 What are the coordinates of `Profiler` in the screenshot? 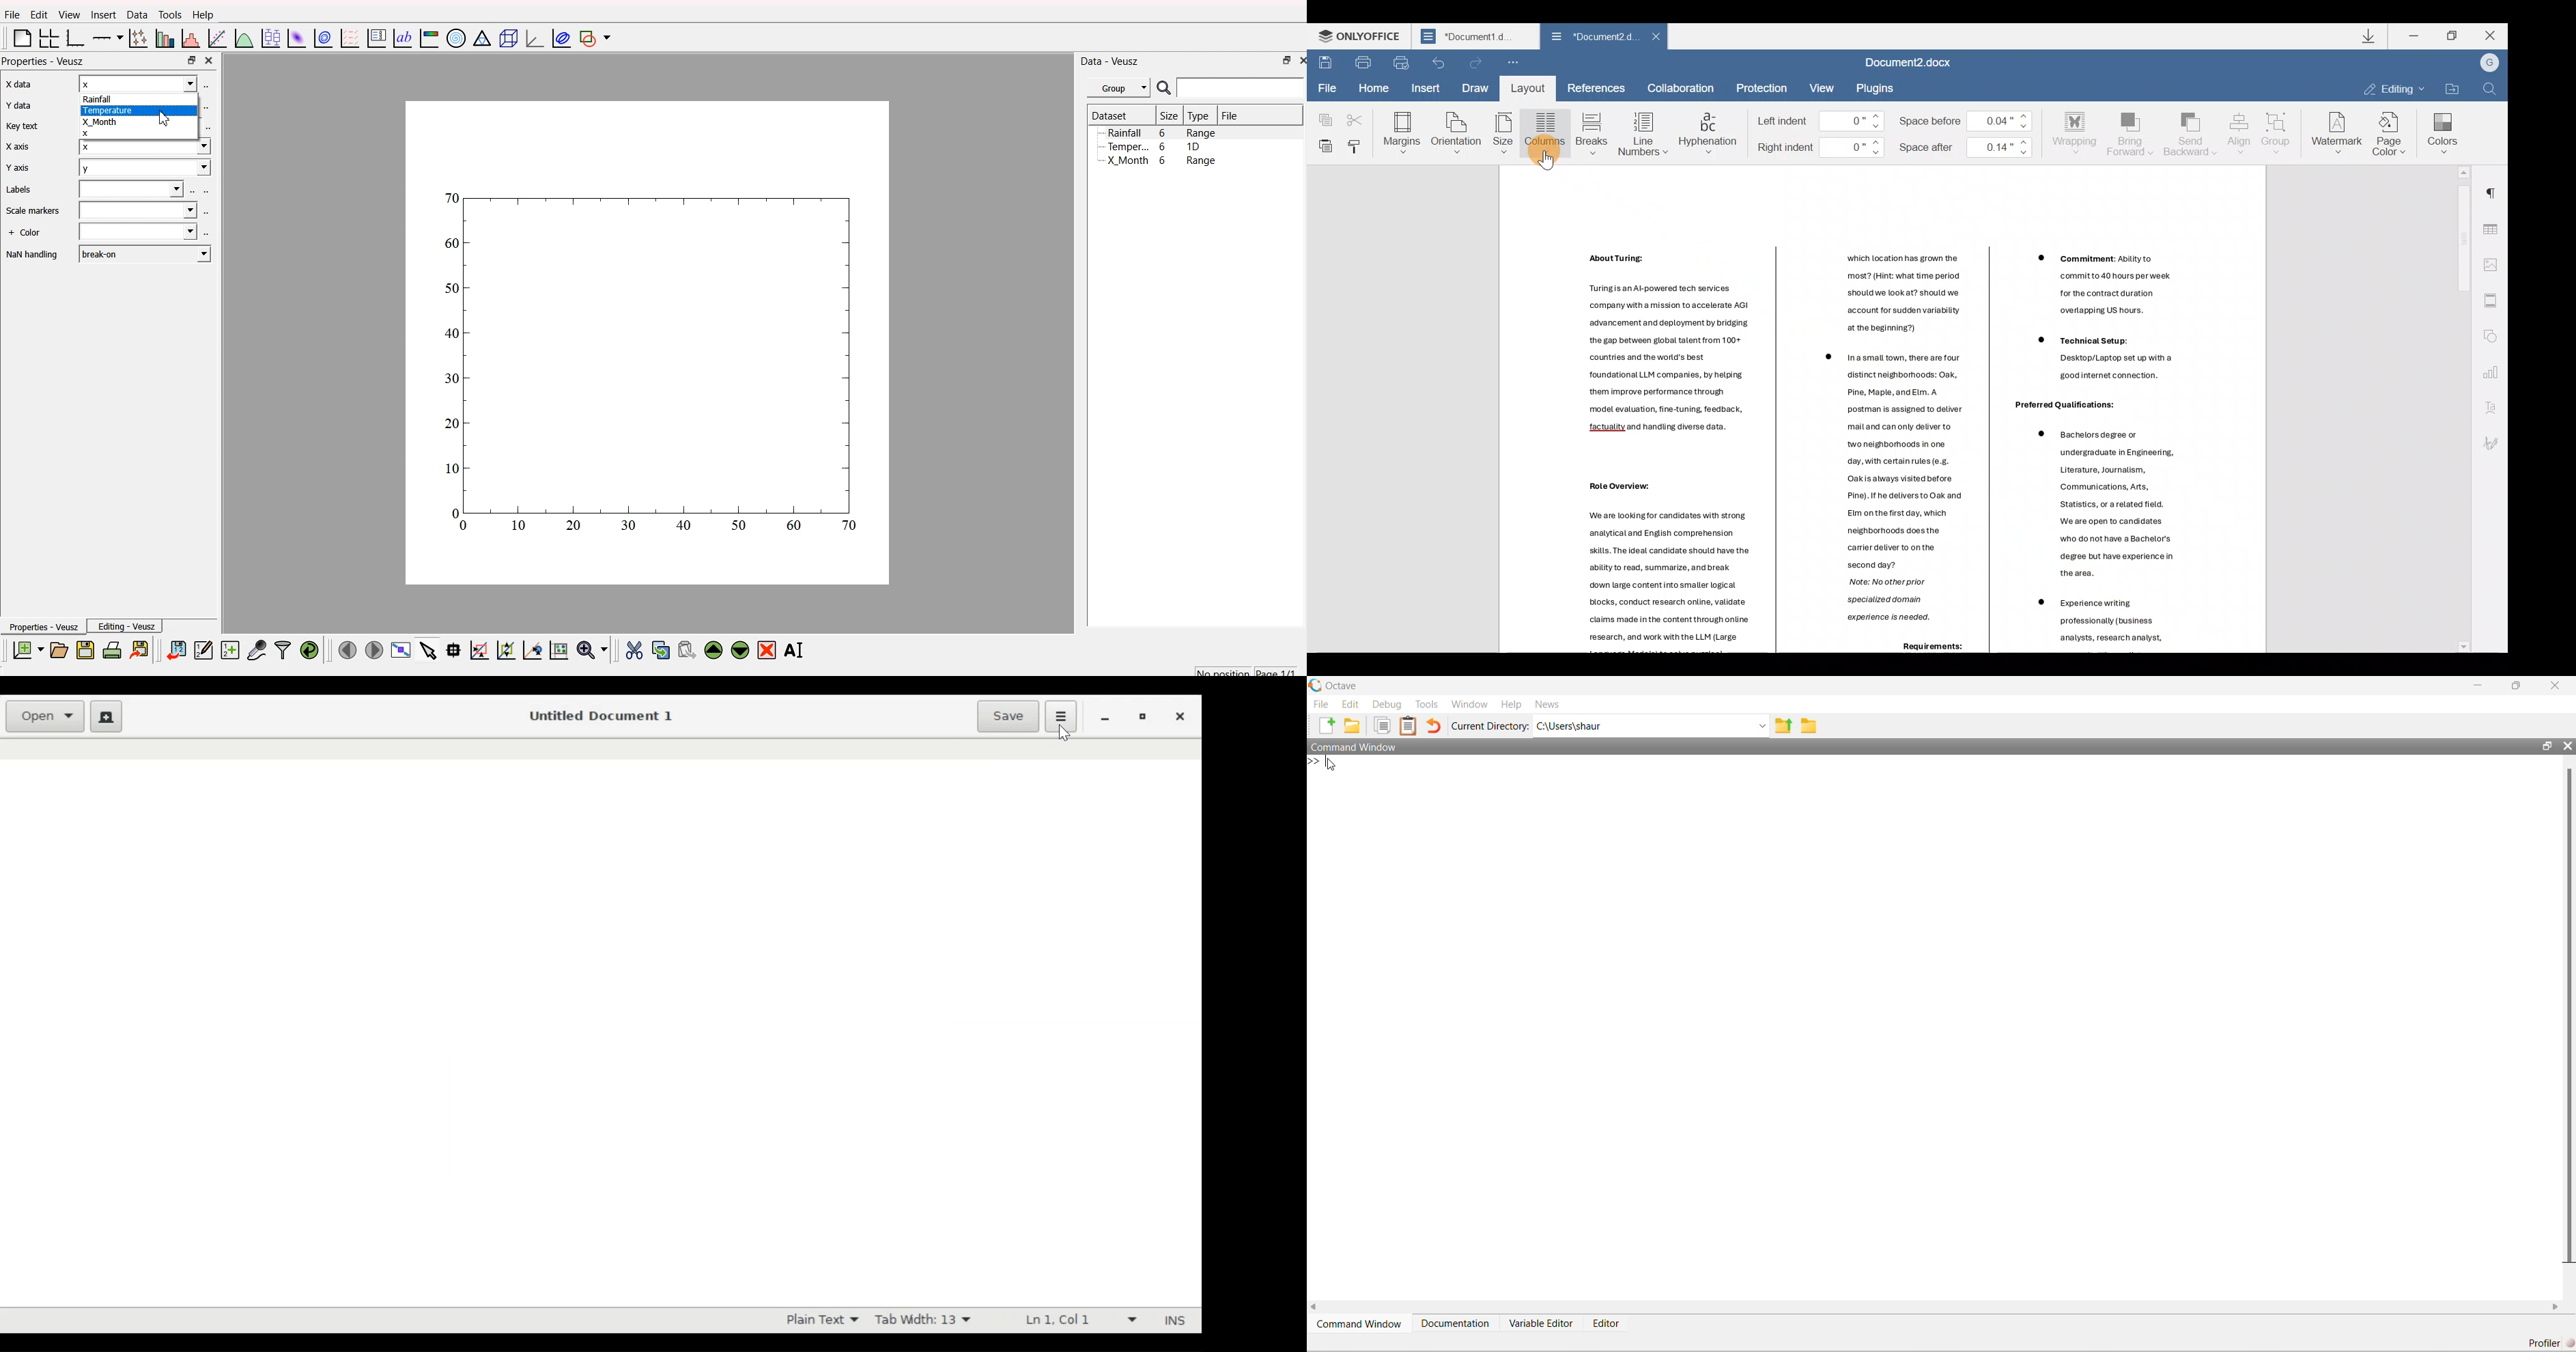 It's located at (2545, 1343).